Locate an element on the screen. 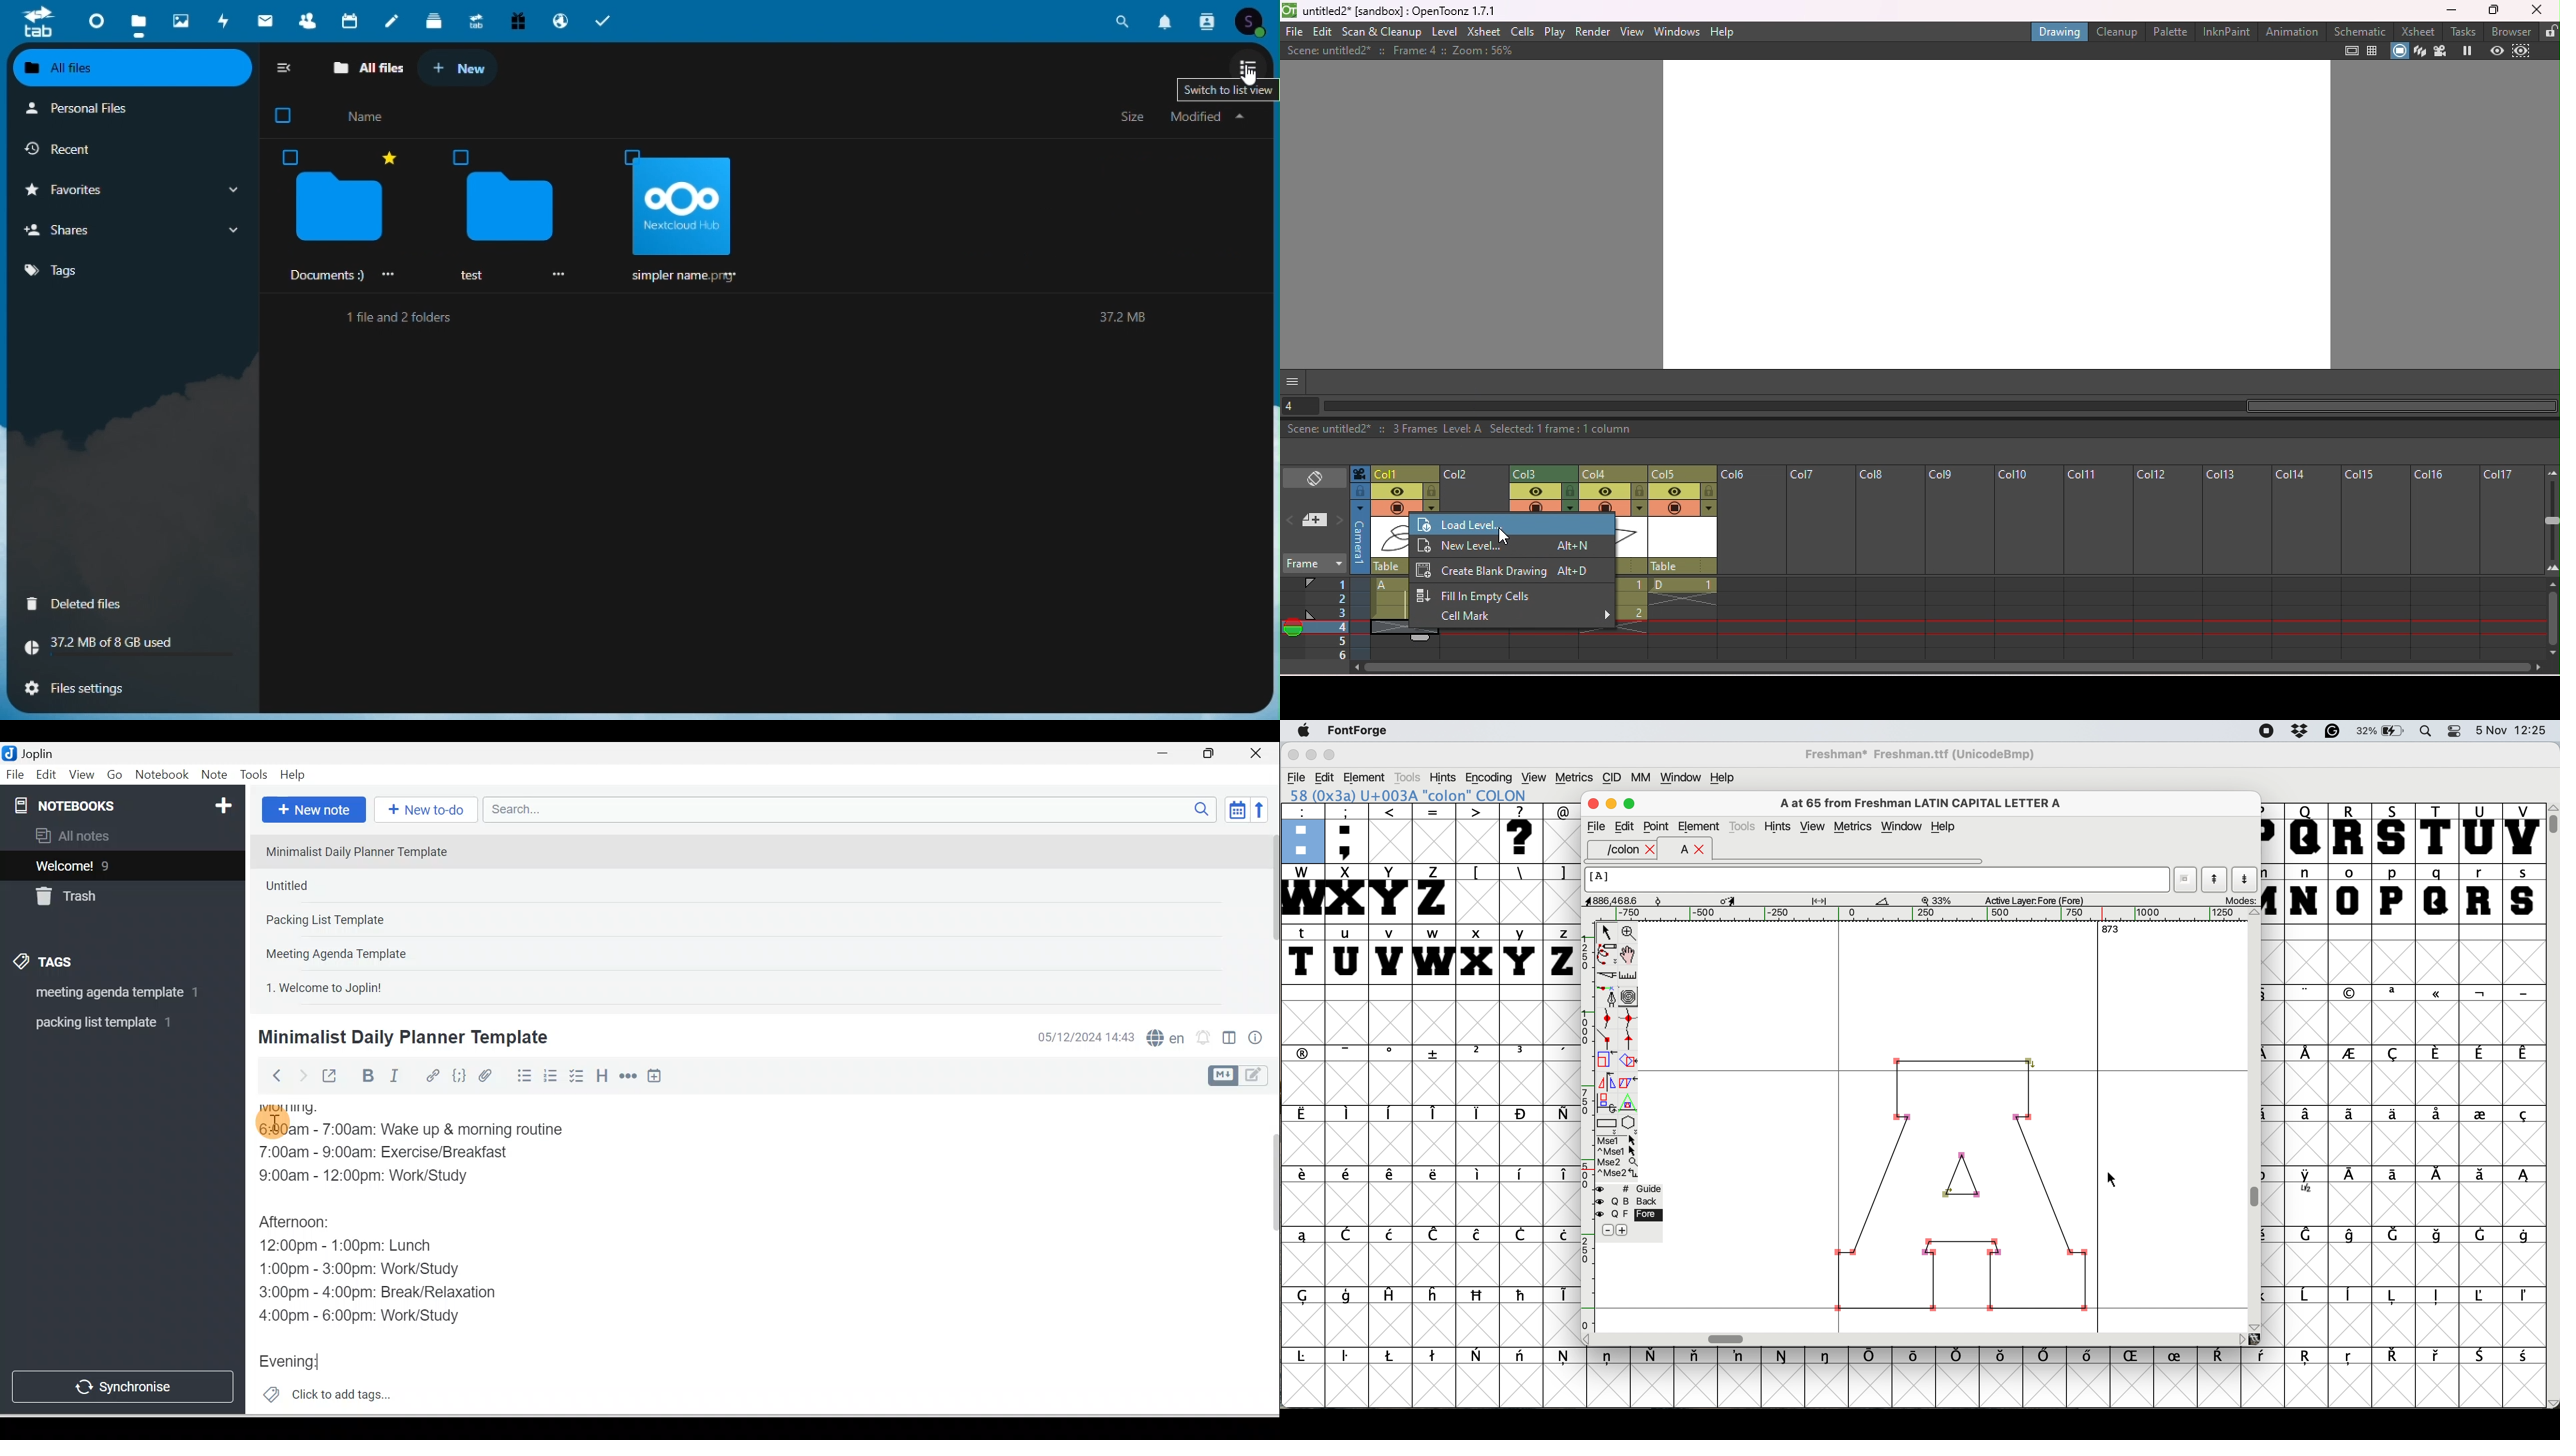 The image size is (2576, 1456). view is located at coordinates (1812, 826).